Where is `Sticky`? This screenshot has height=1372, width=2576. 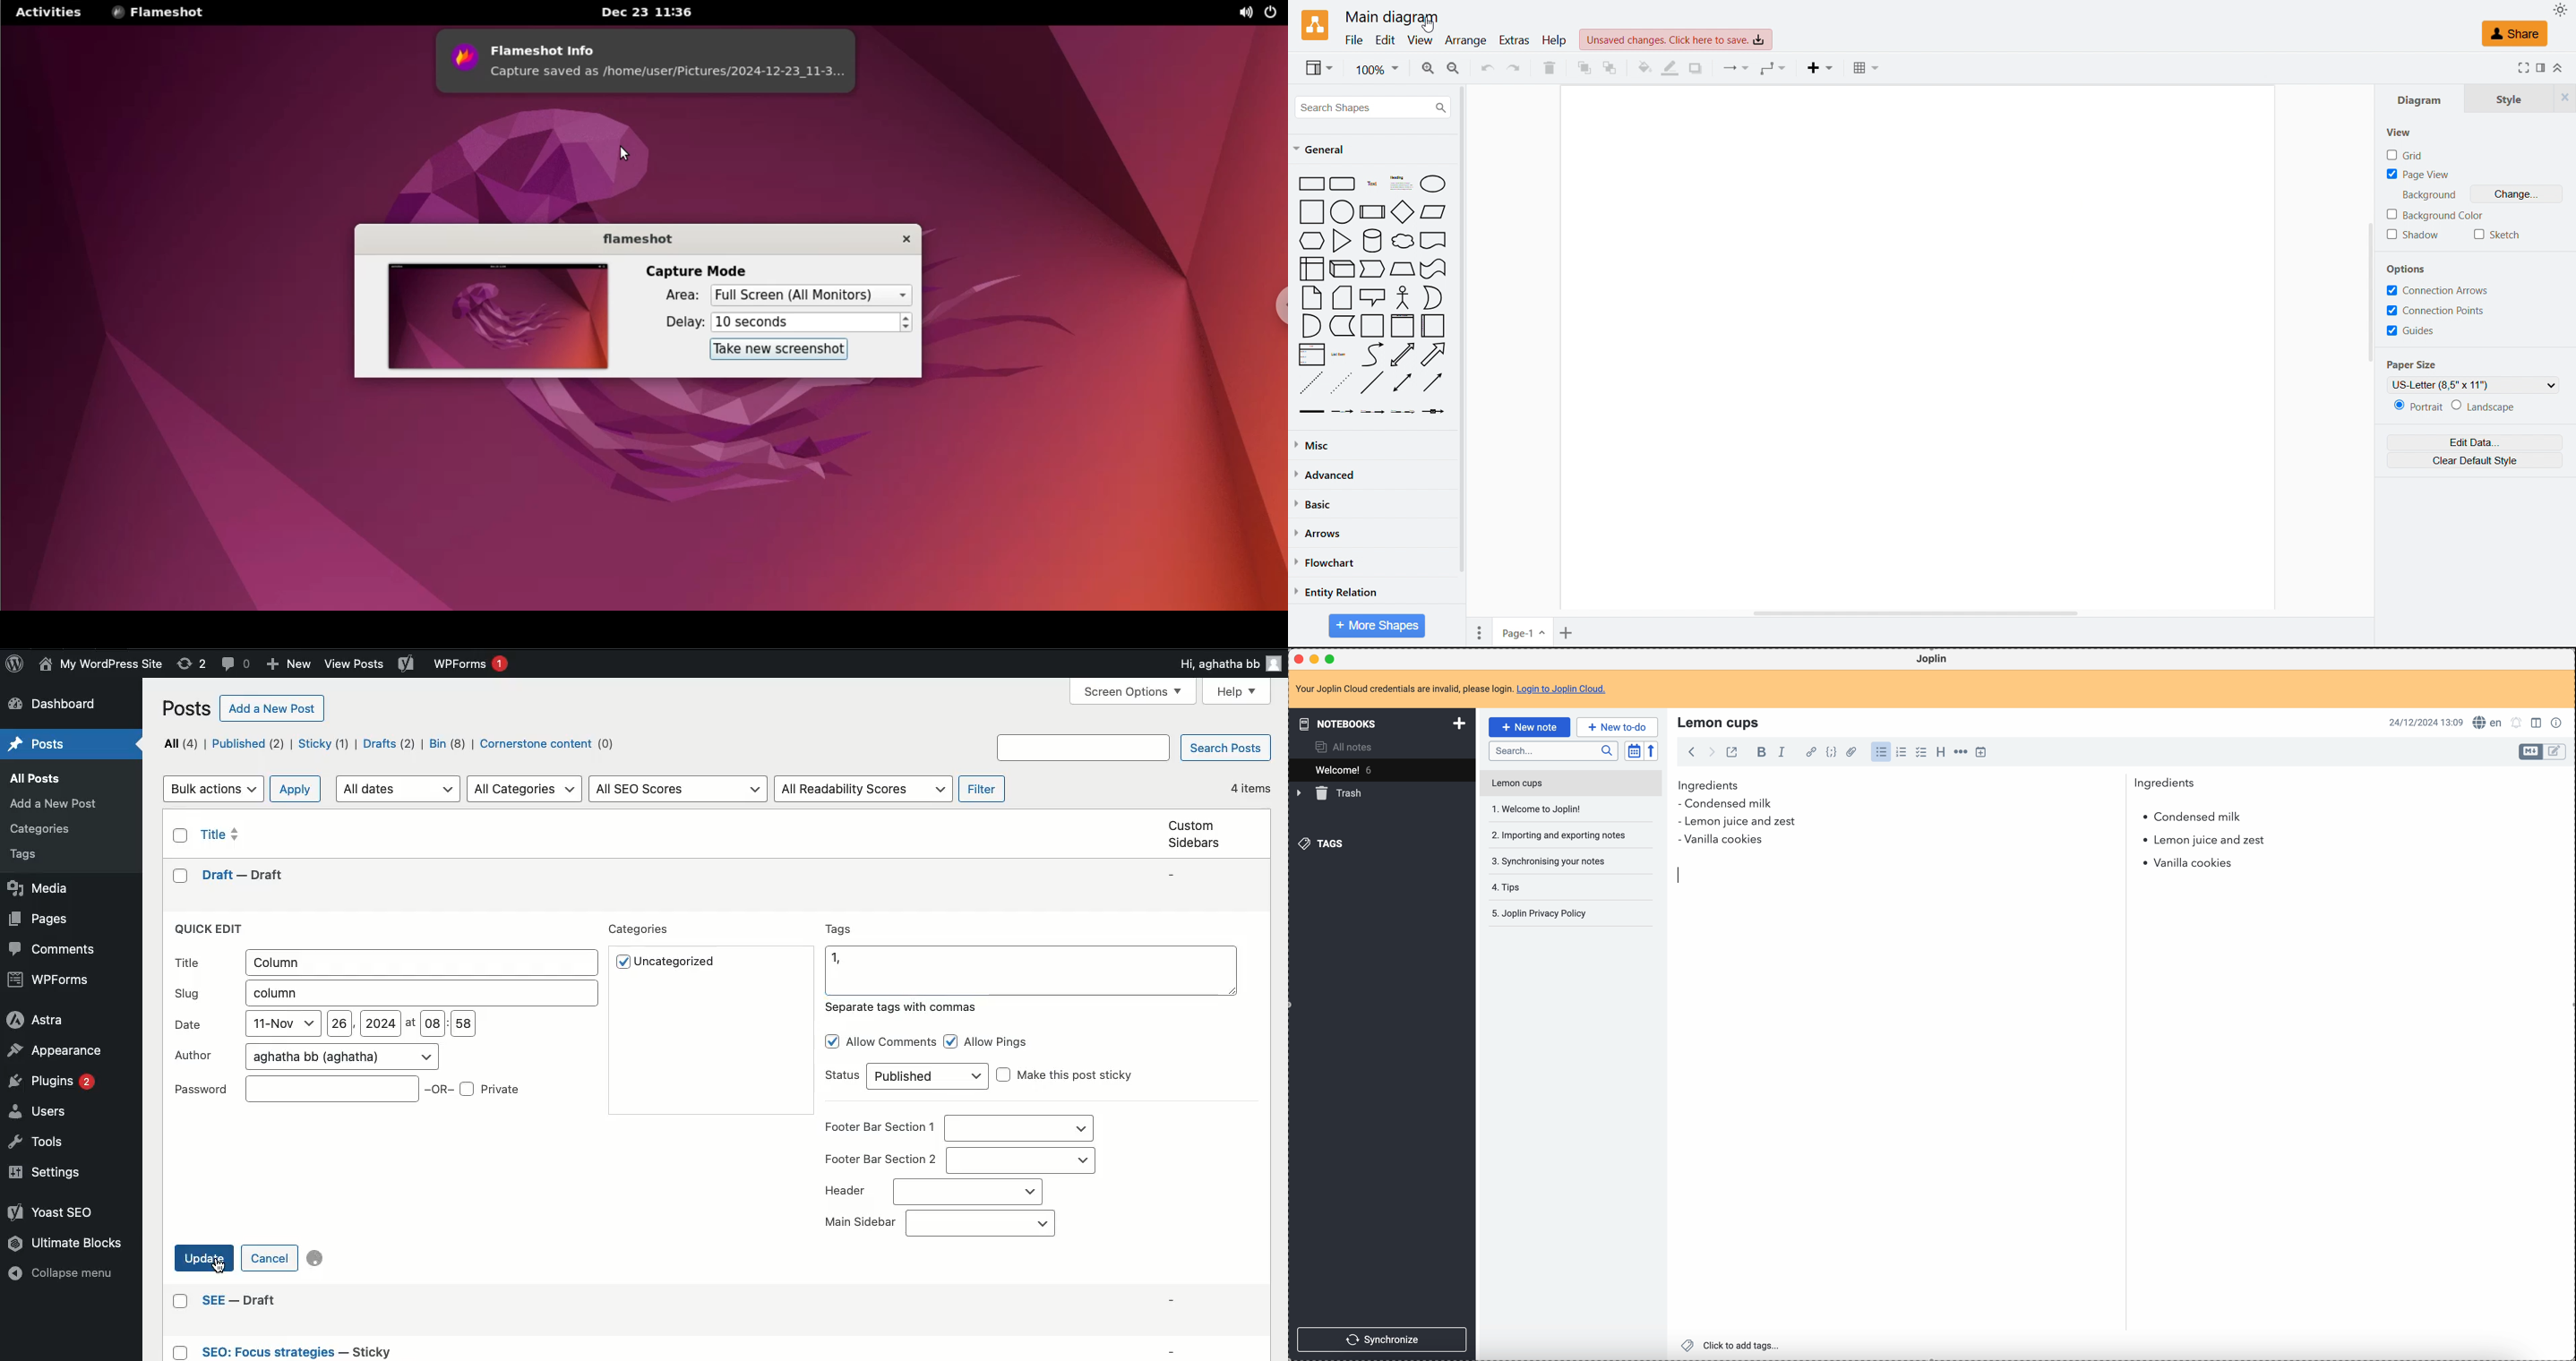 Sticky is located at coordinates (324, 744).